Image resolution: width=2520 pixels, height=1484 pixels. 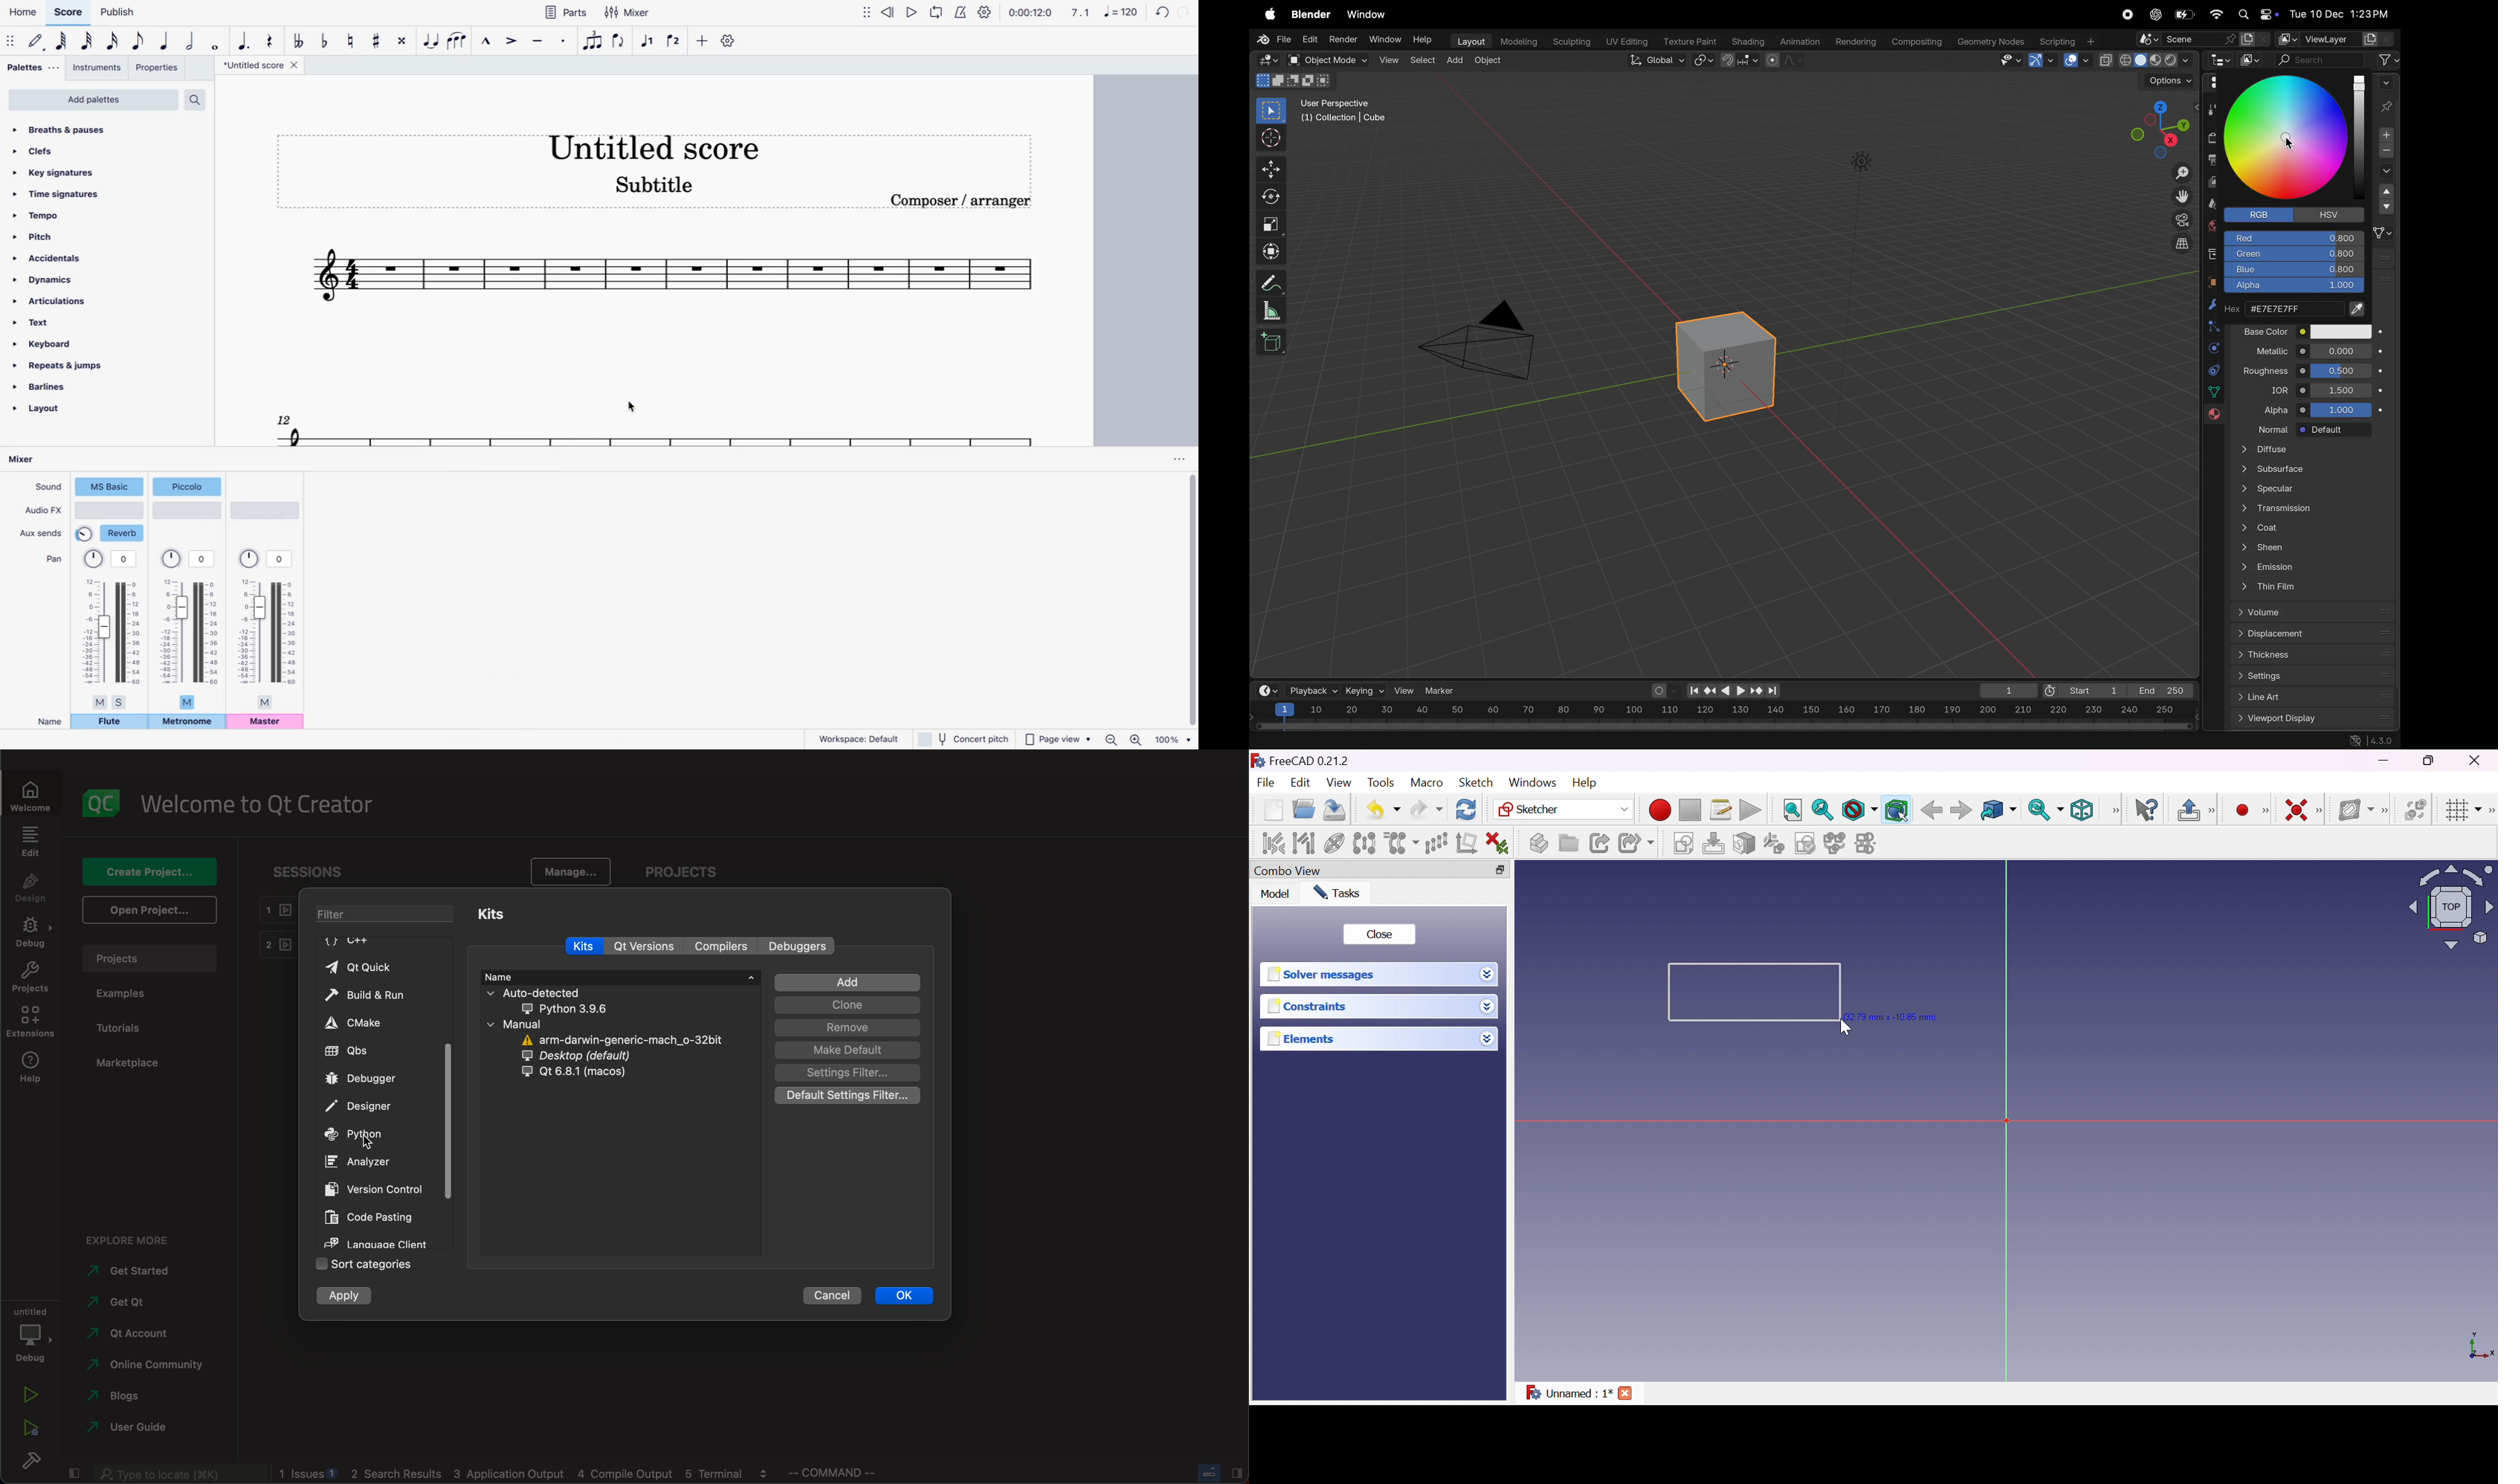 What do you see at coordinates (89, 192) in the screenshot?
I see `time signatures` at bounding box center [89, 192].